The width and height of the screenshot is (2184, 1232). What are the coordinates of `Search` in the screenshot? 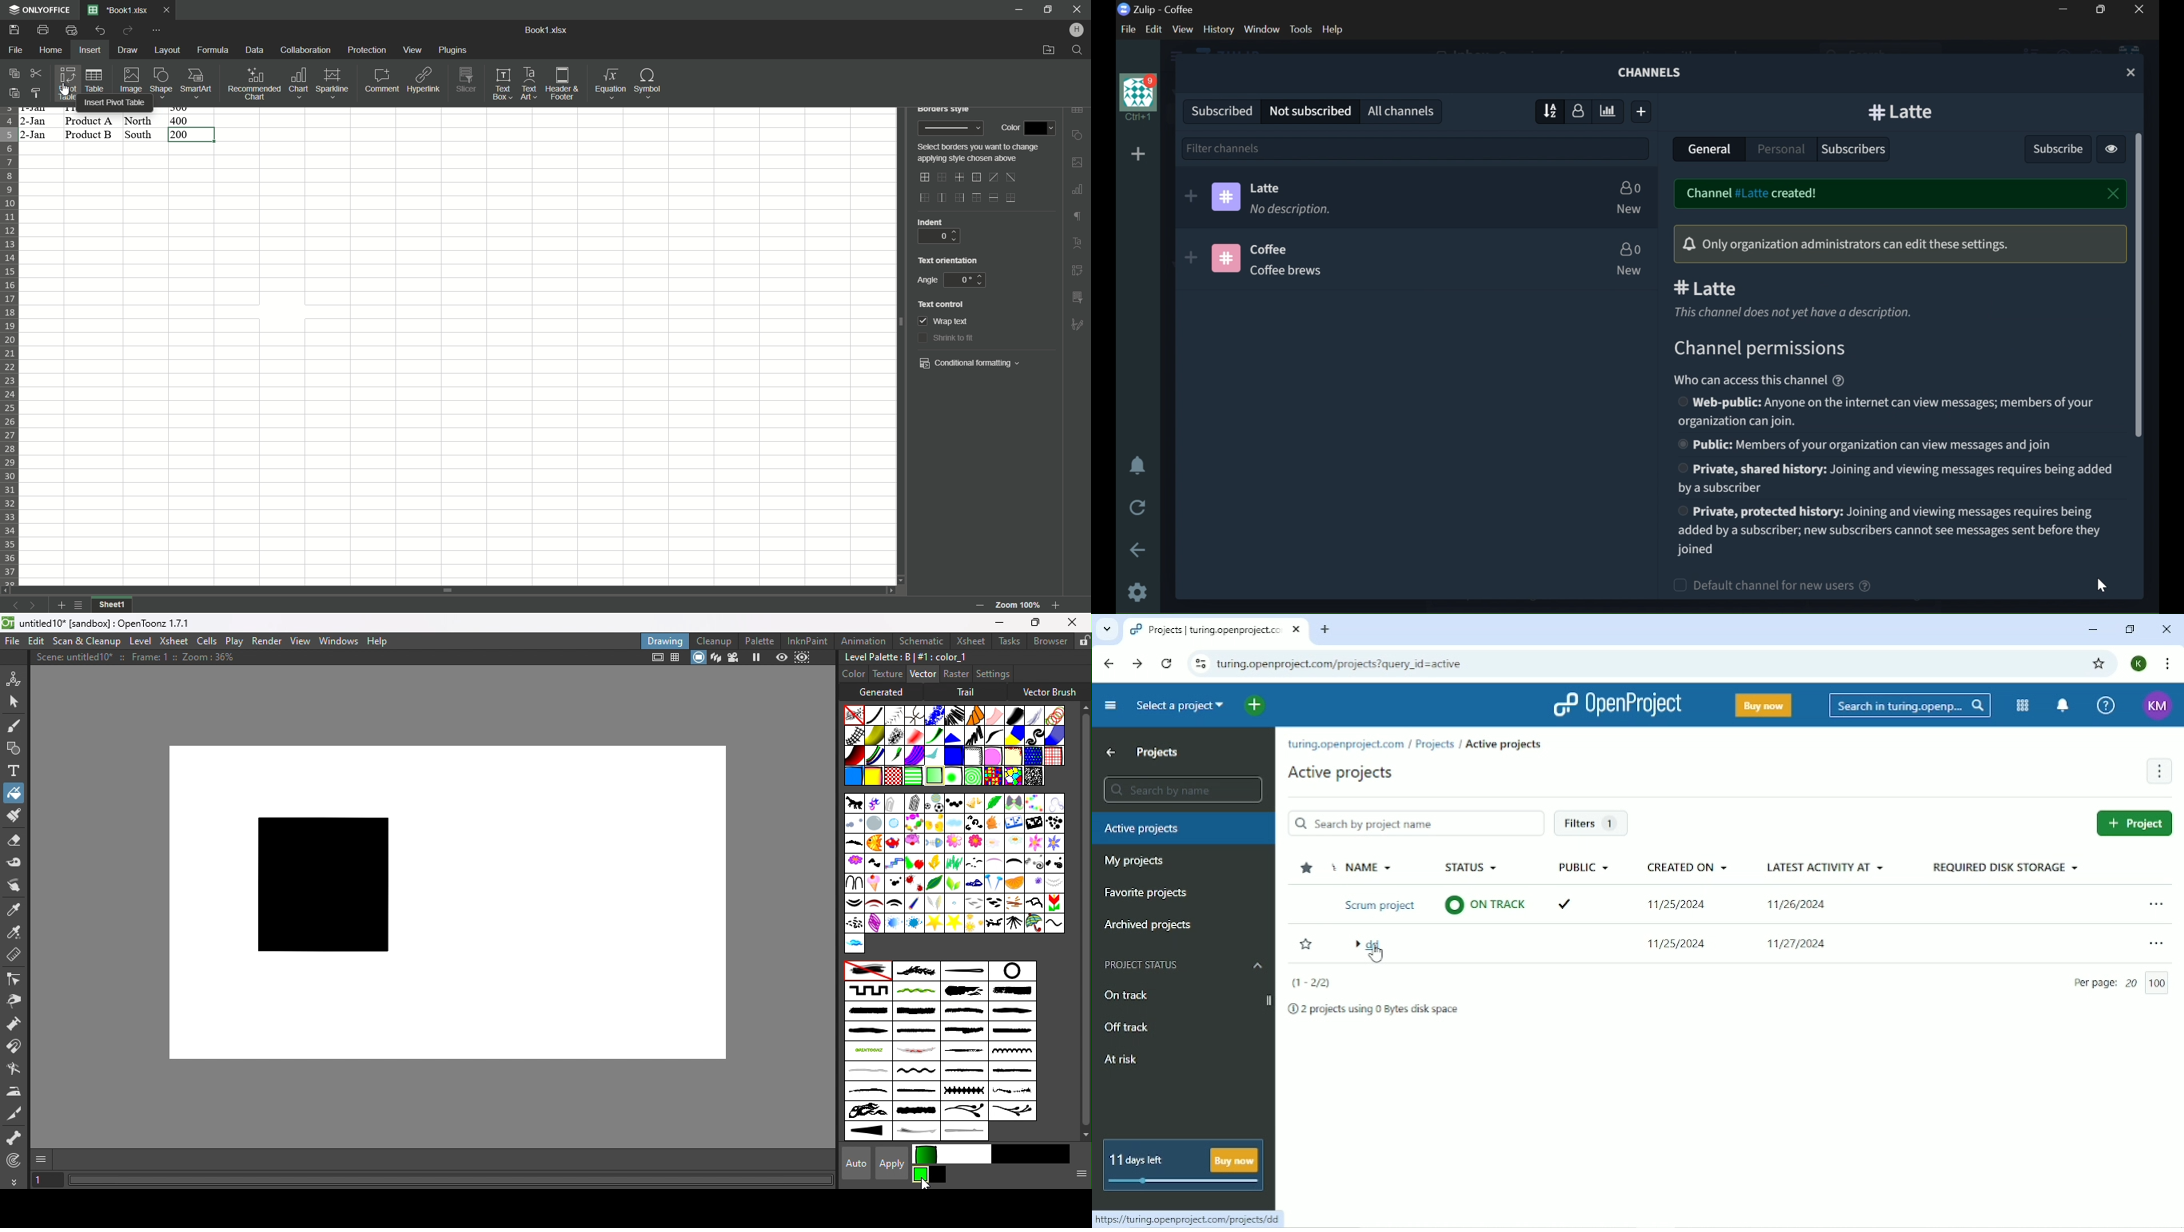 It's located at (1910, 704).